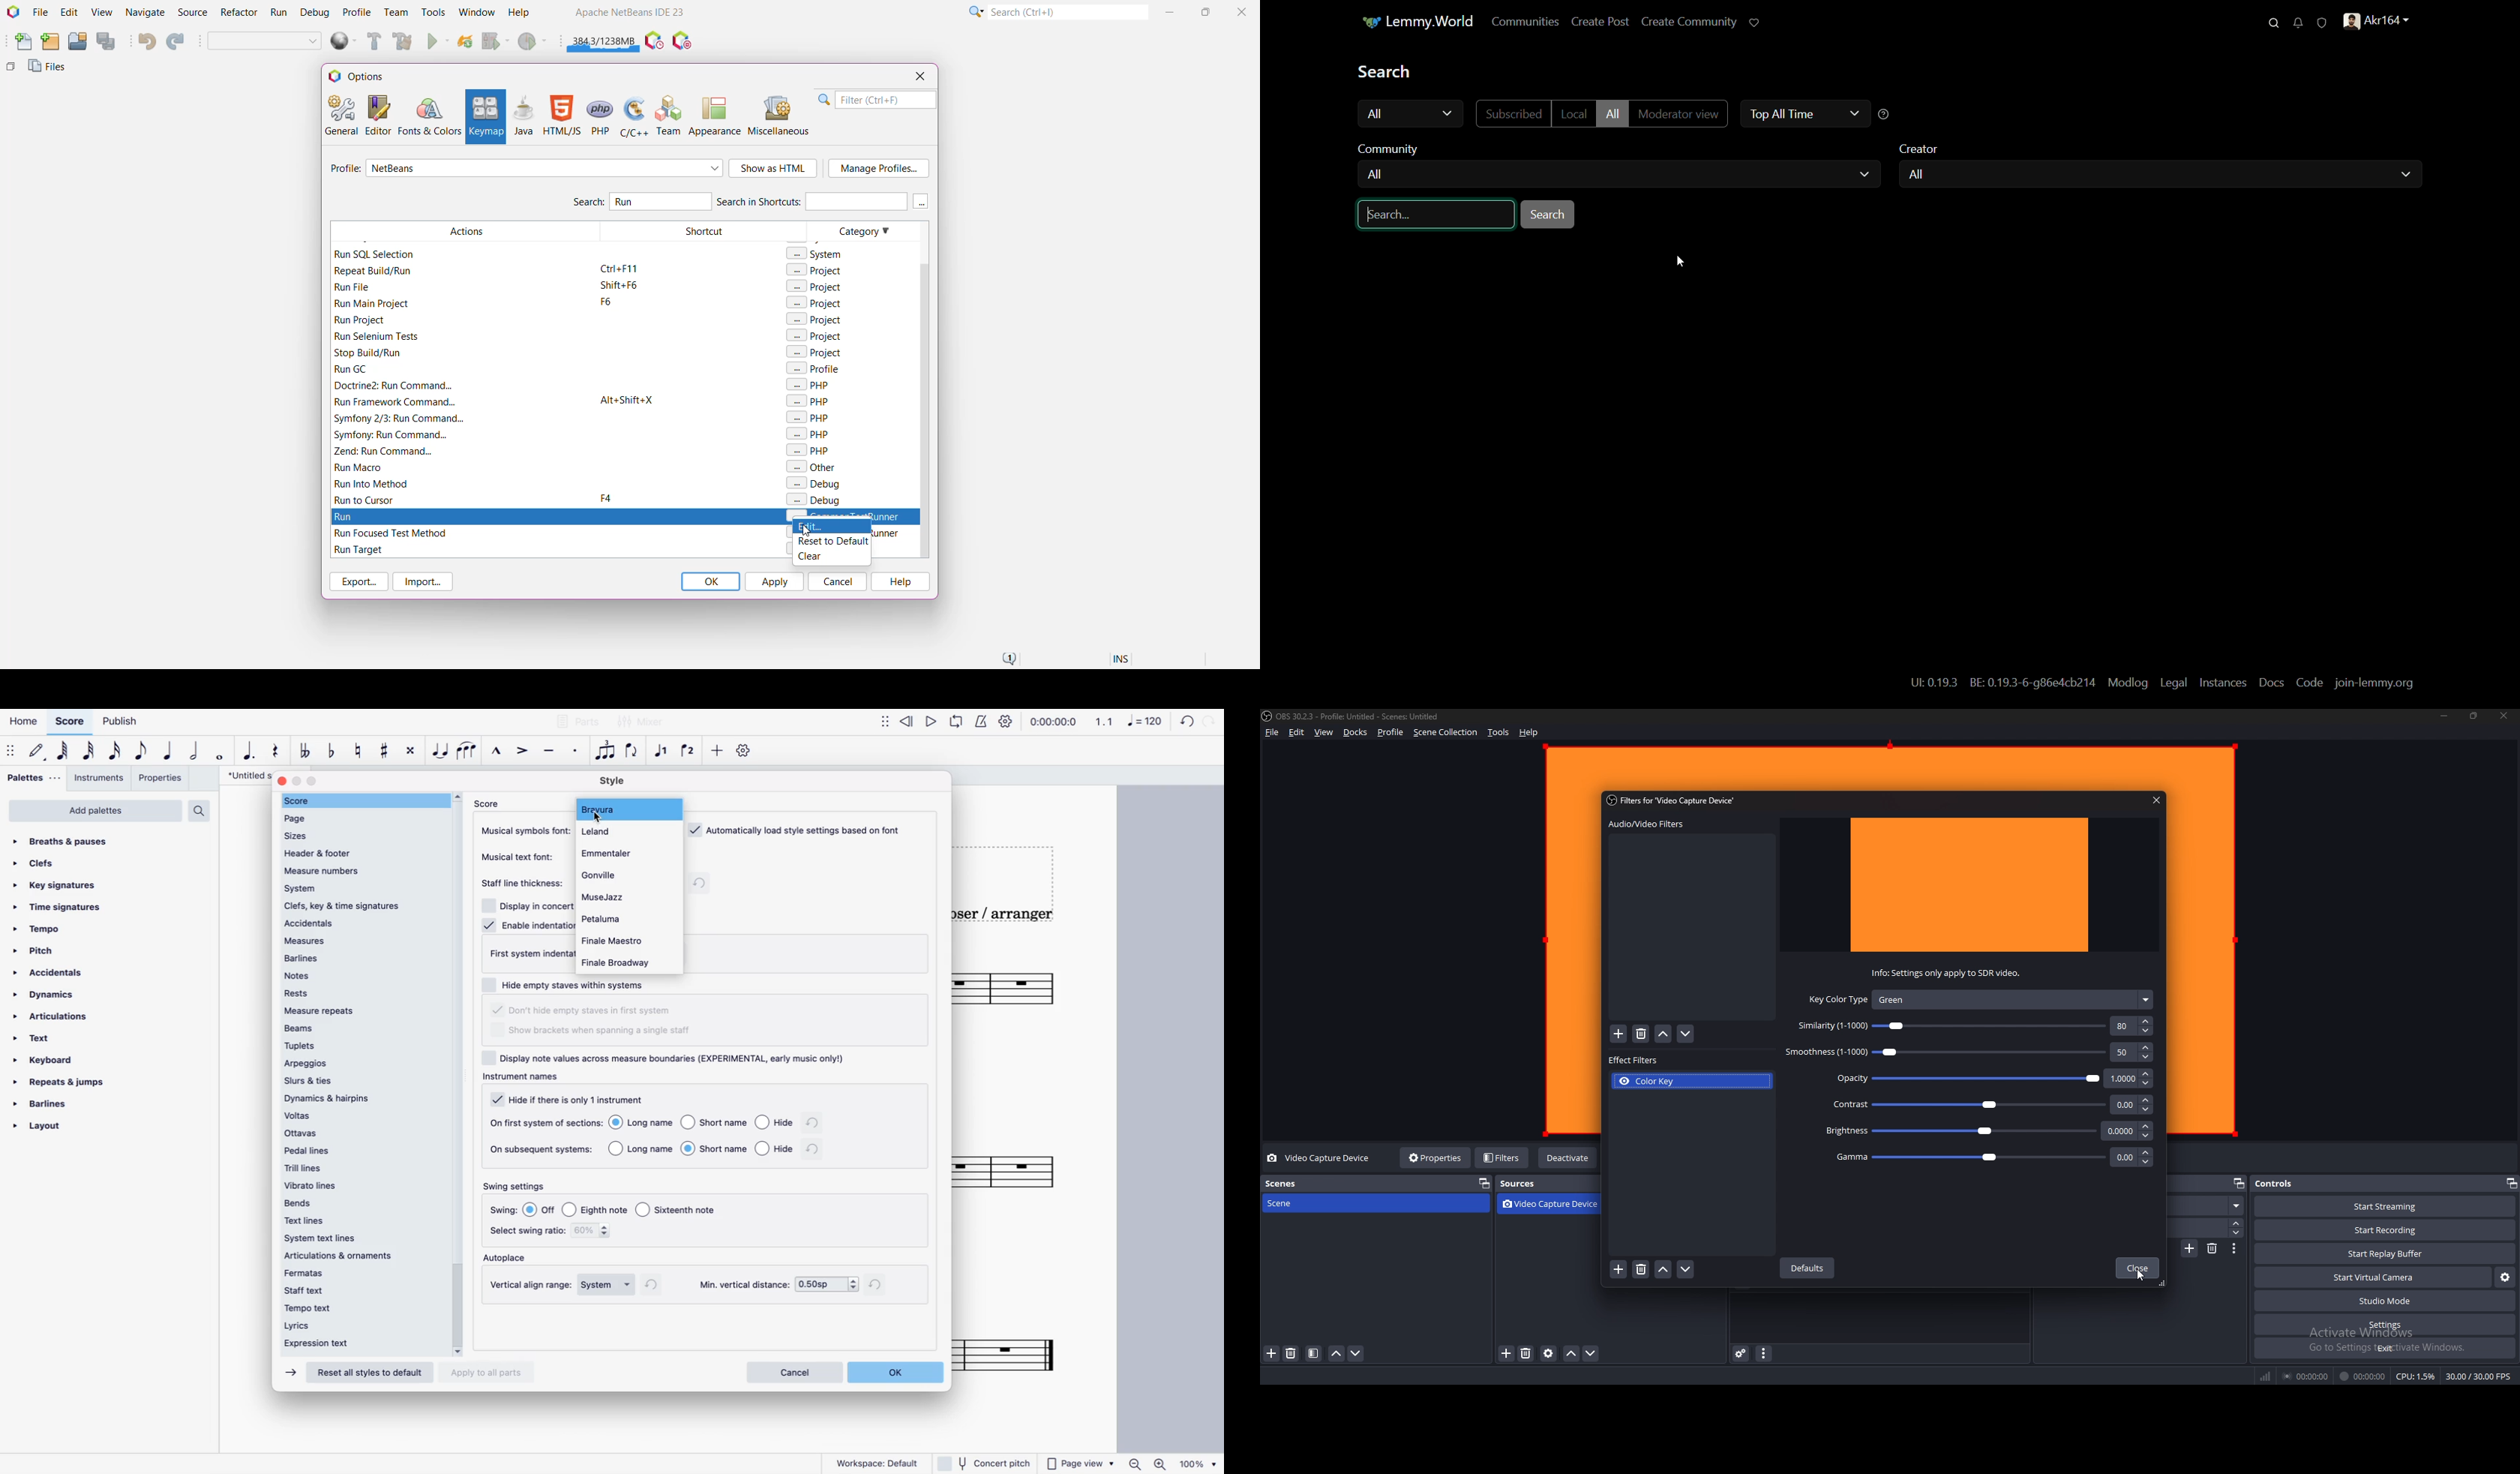 The height and width of the screenshot is (1484, 2520). I want to click on move filter down, so click(1686, 1034).